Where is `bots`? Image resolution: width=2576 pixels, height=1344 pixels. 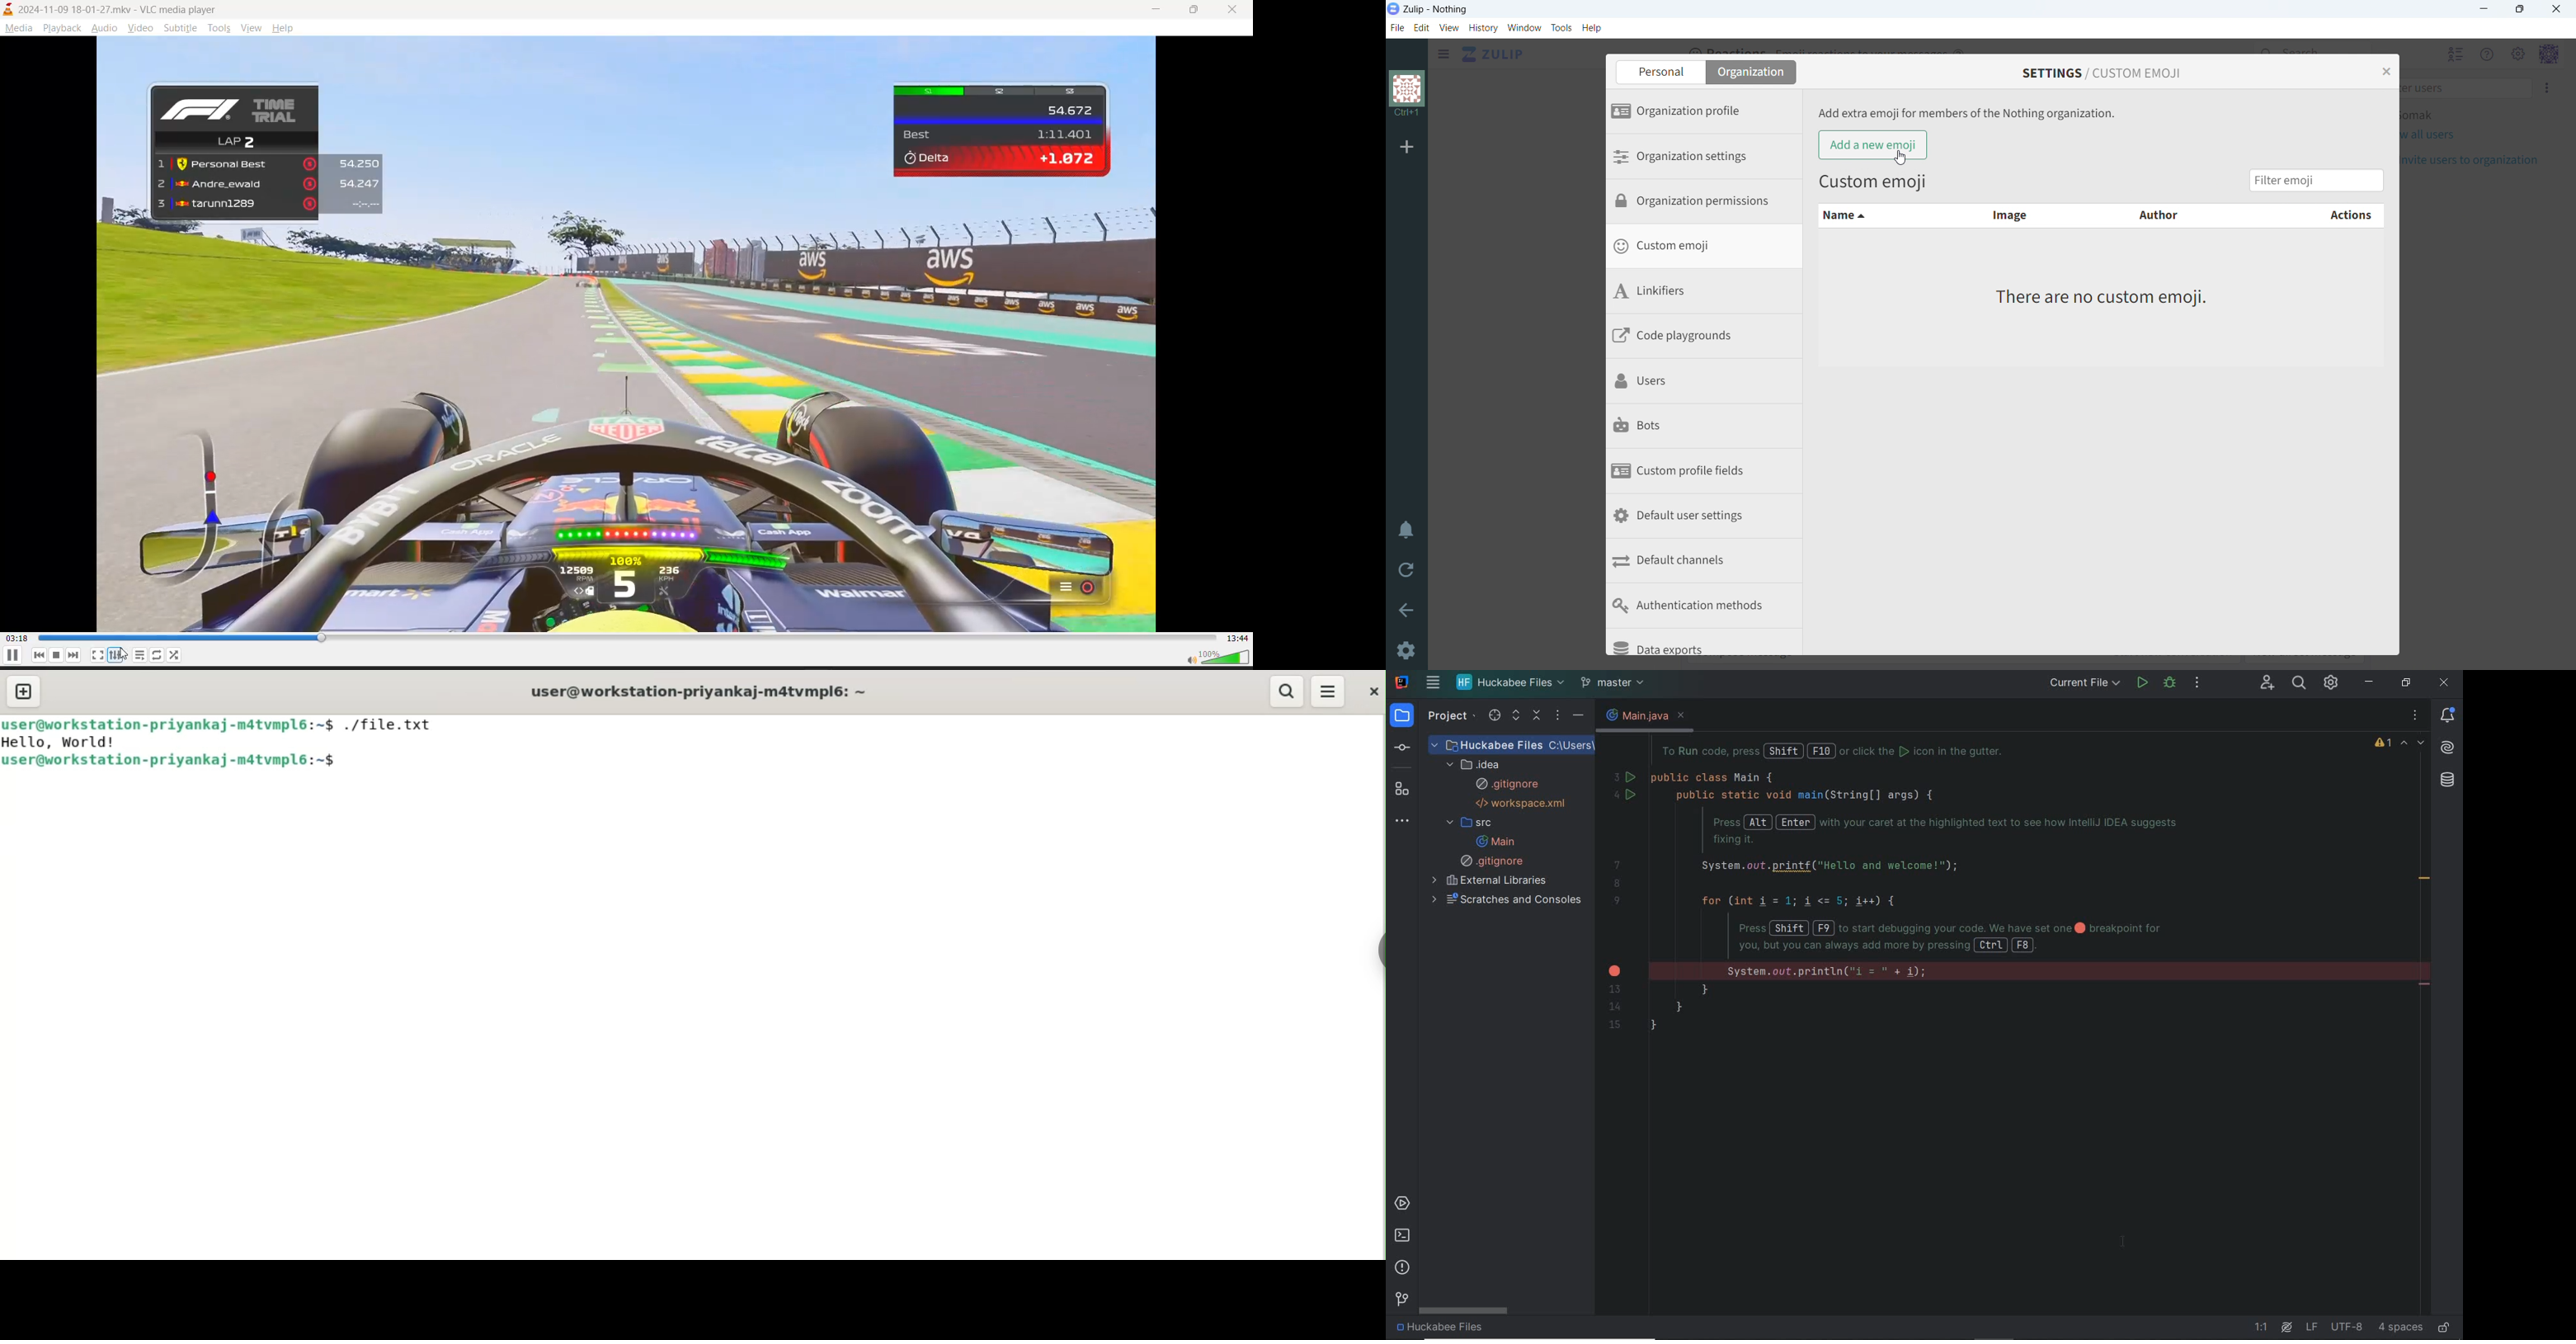 bots is located at coordinates (1705, 427).